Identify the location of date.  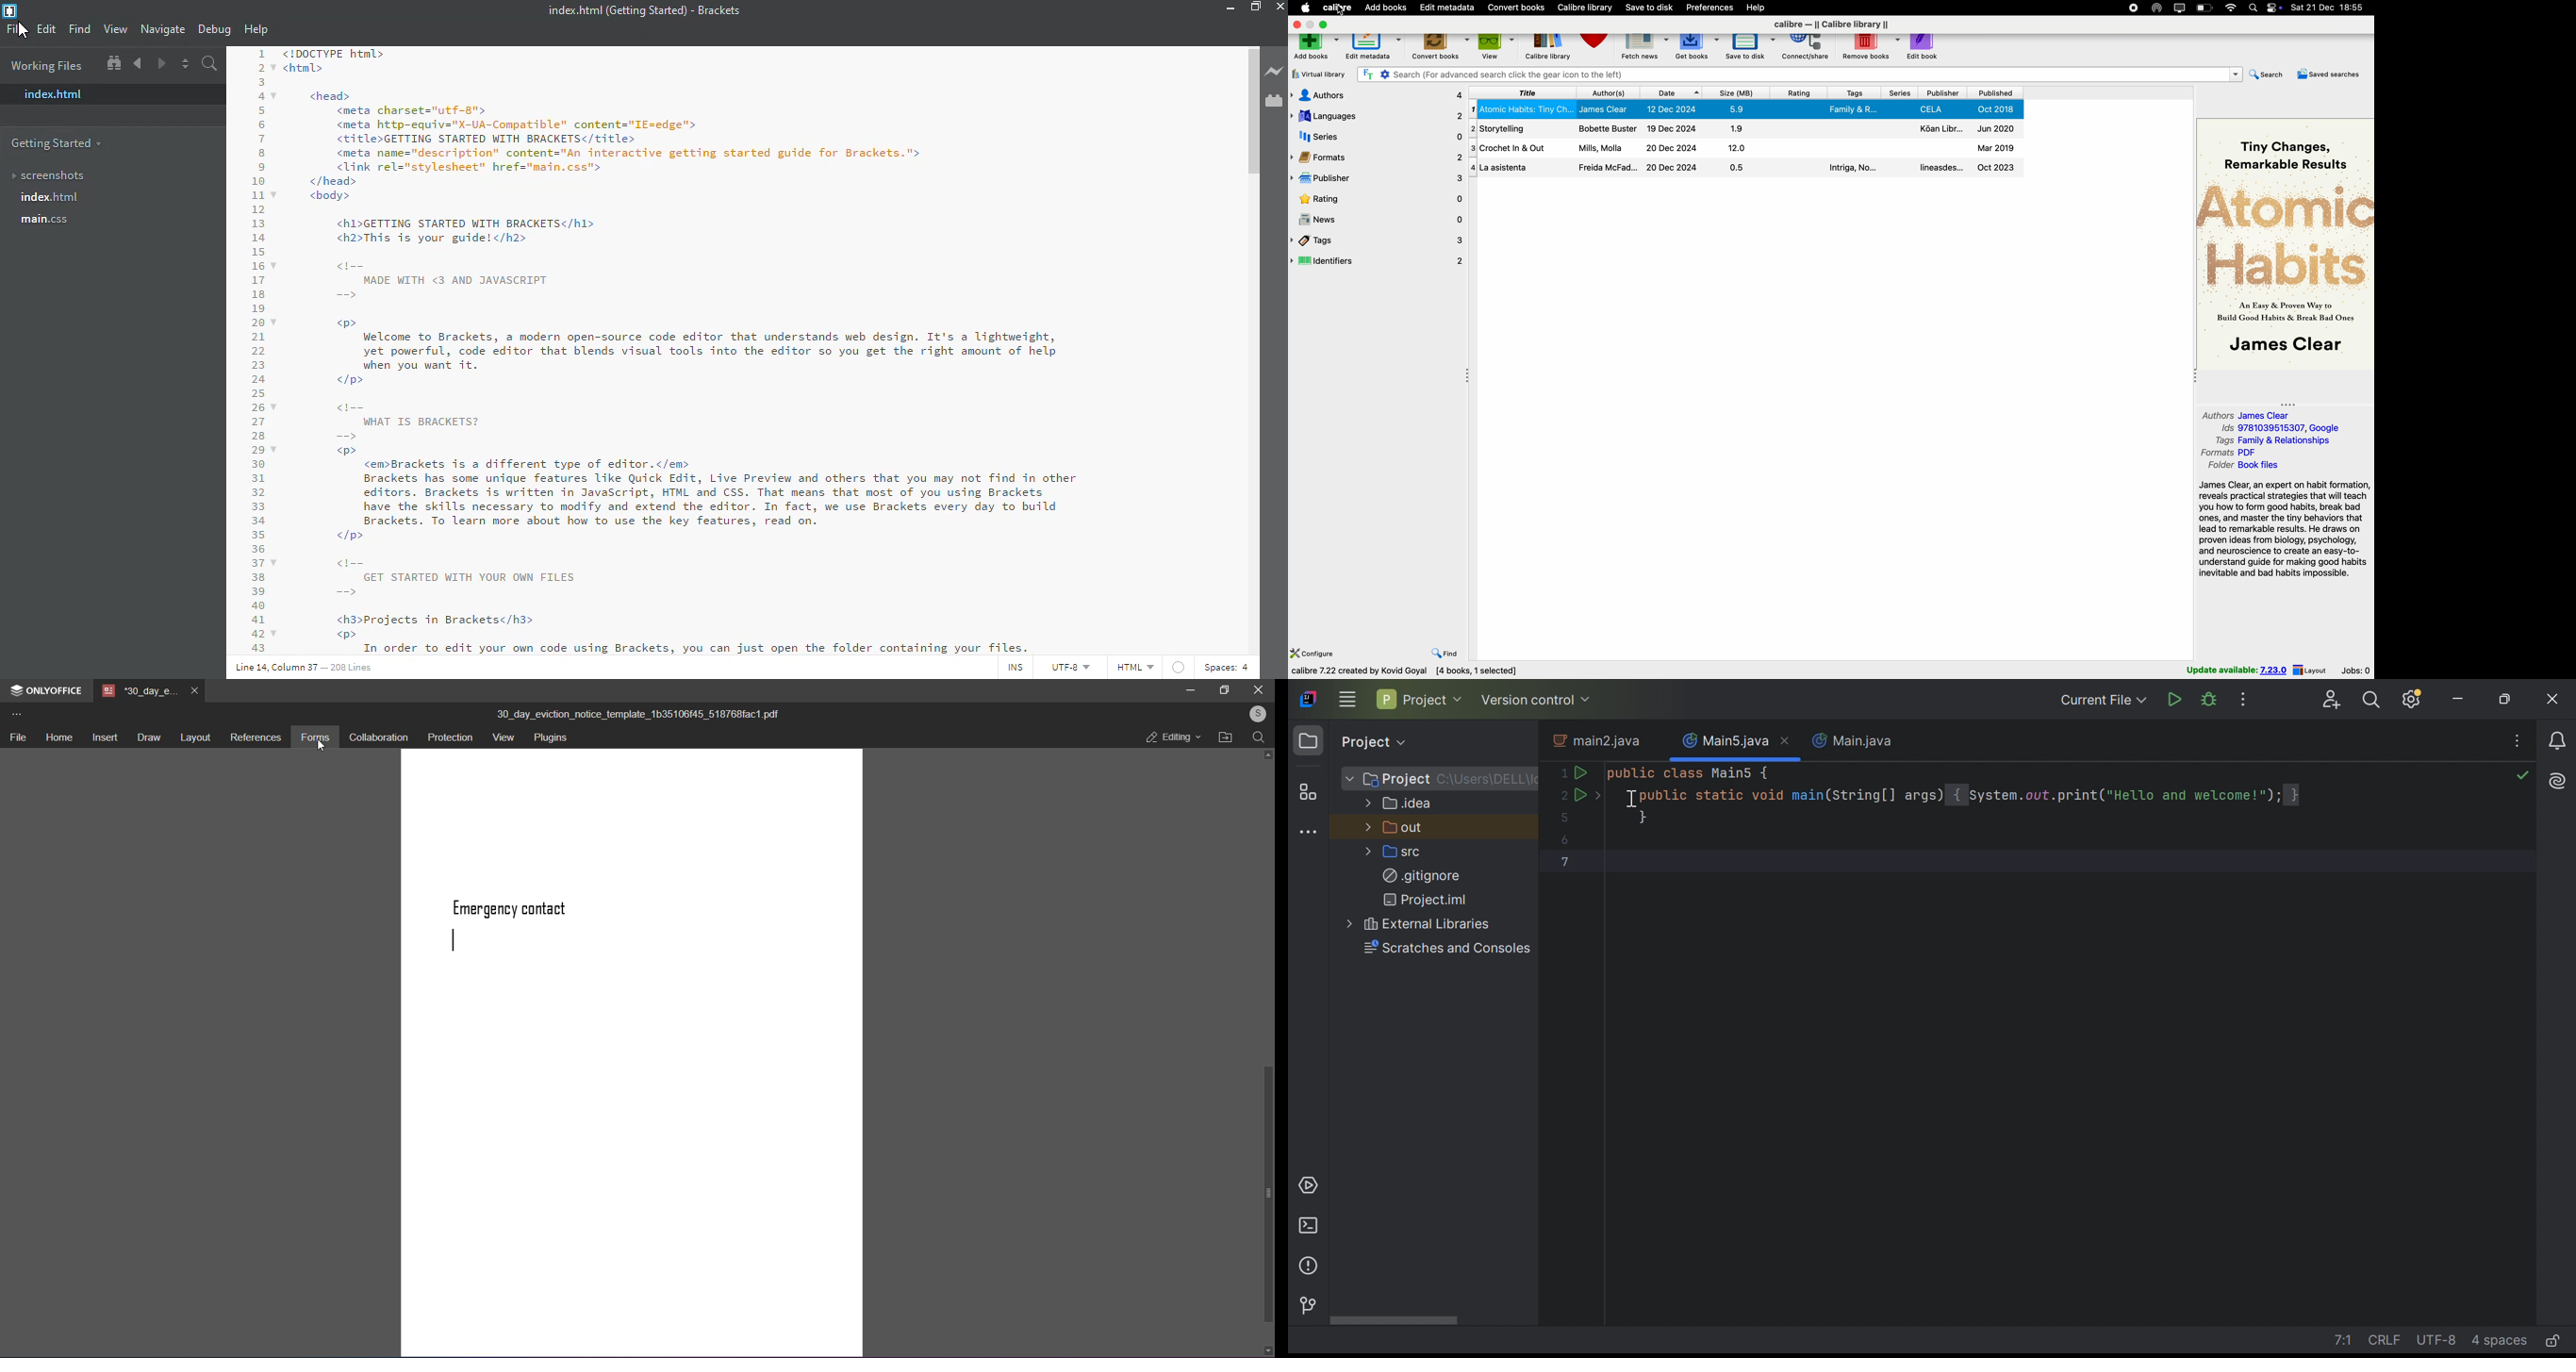
(1670, 93).